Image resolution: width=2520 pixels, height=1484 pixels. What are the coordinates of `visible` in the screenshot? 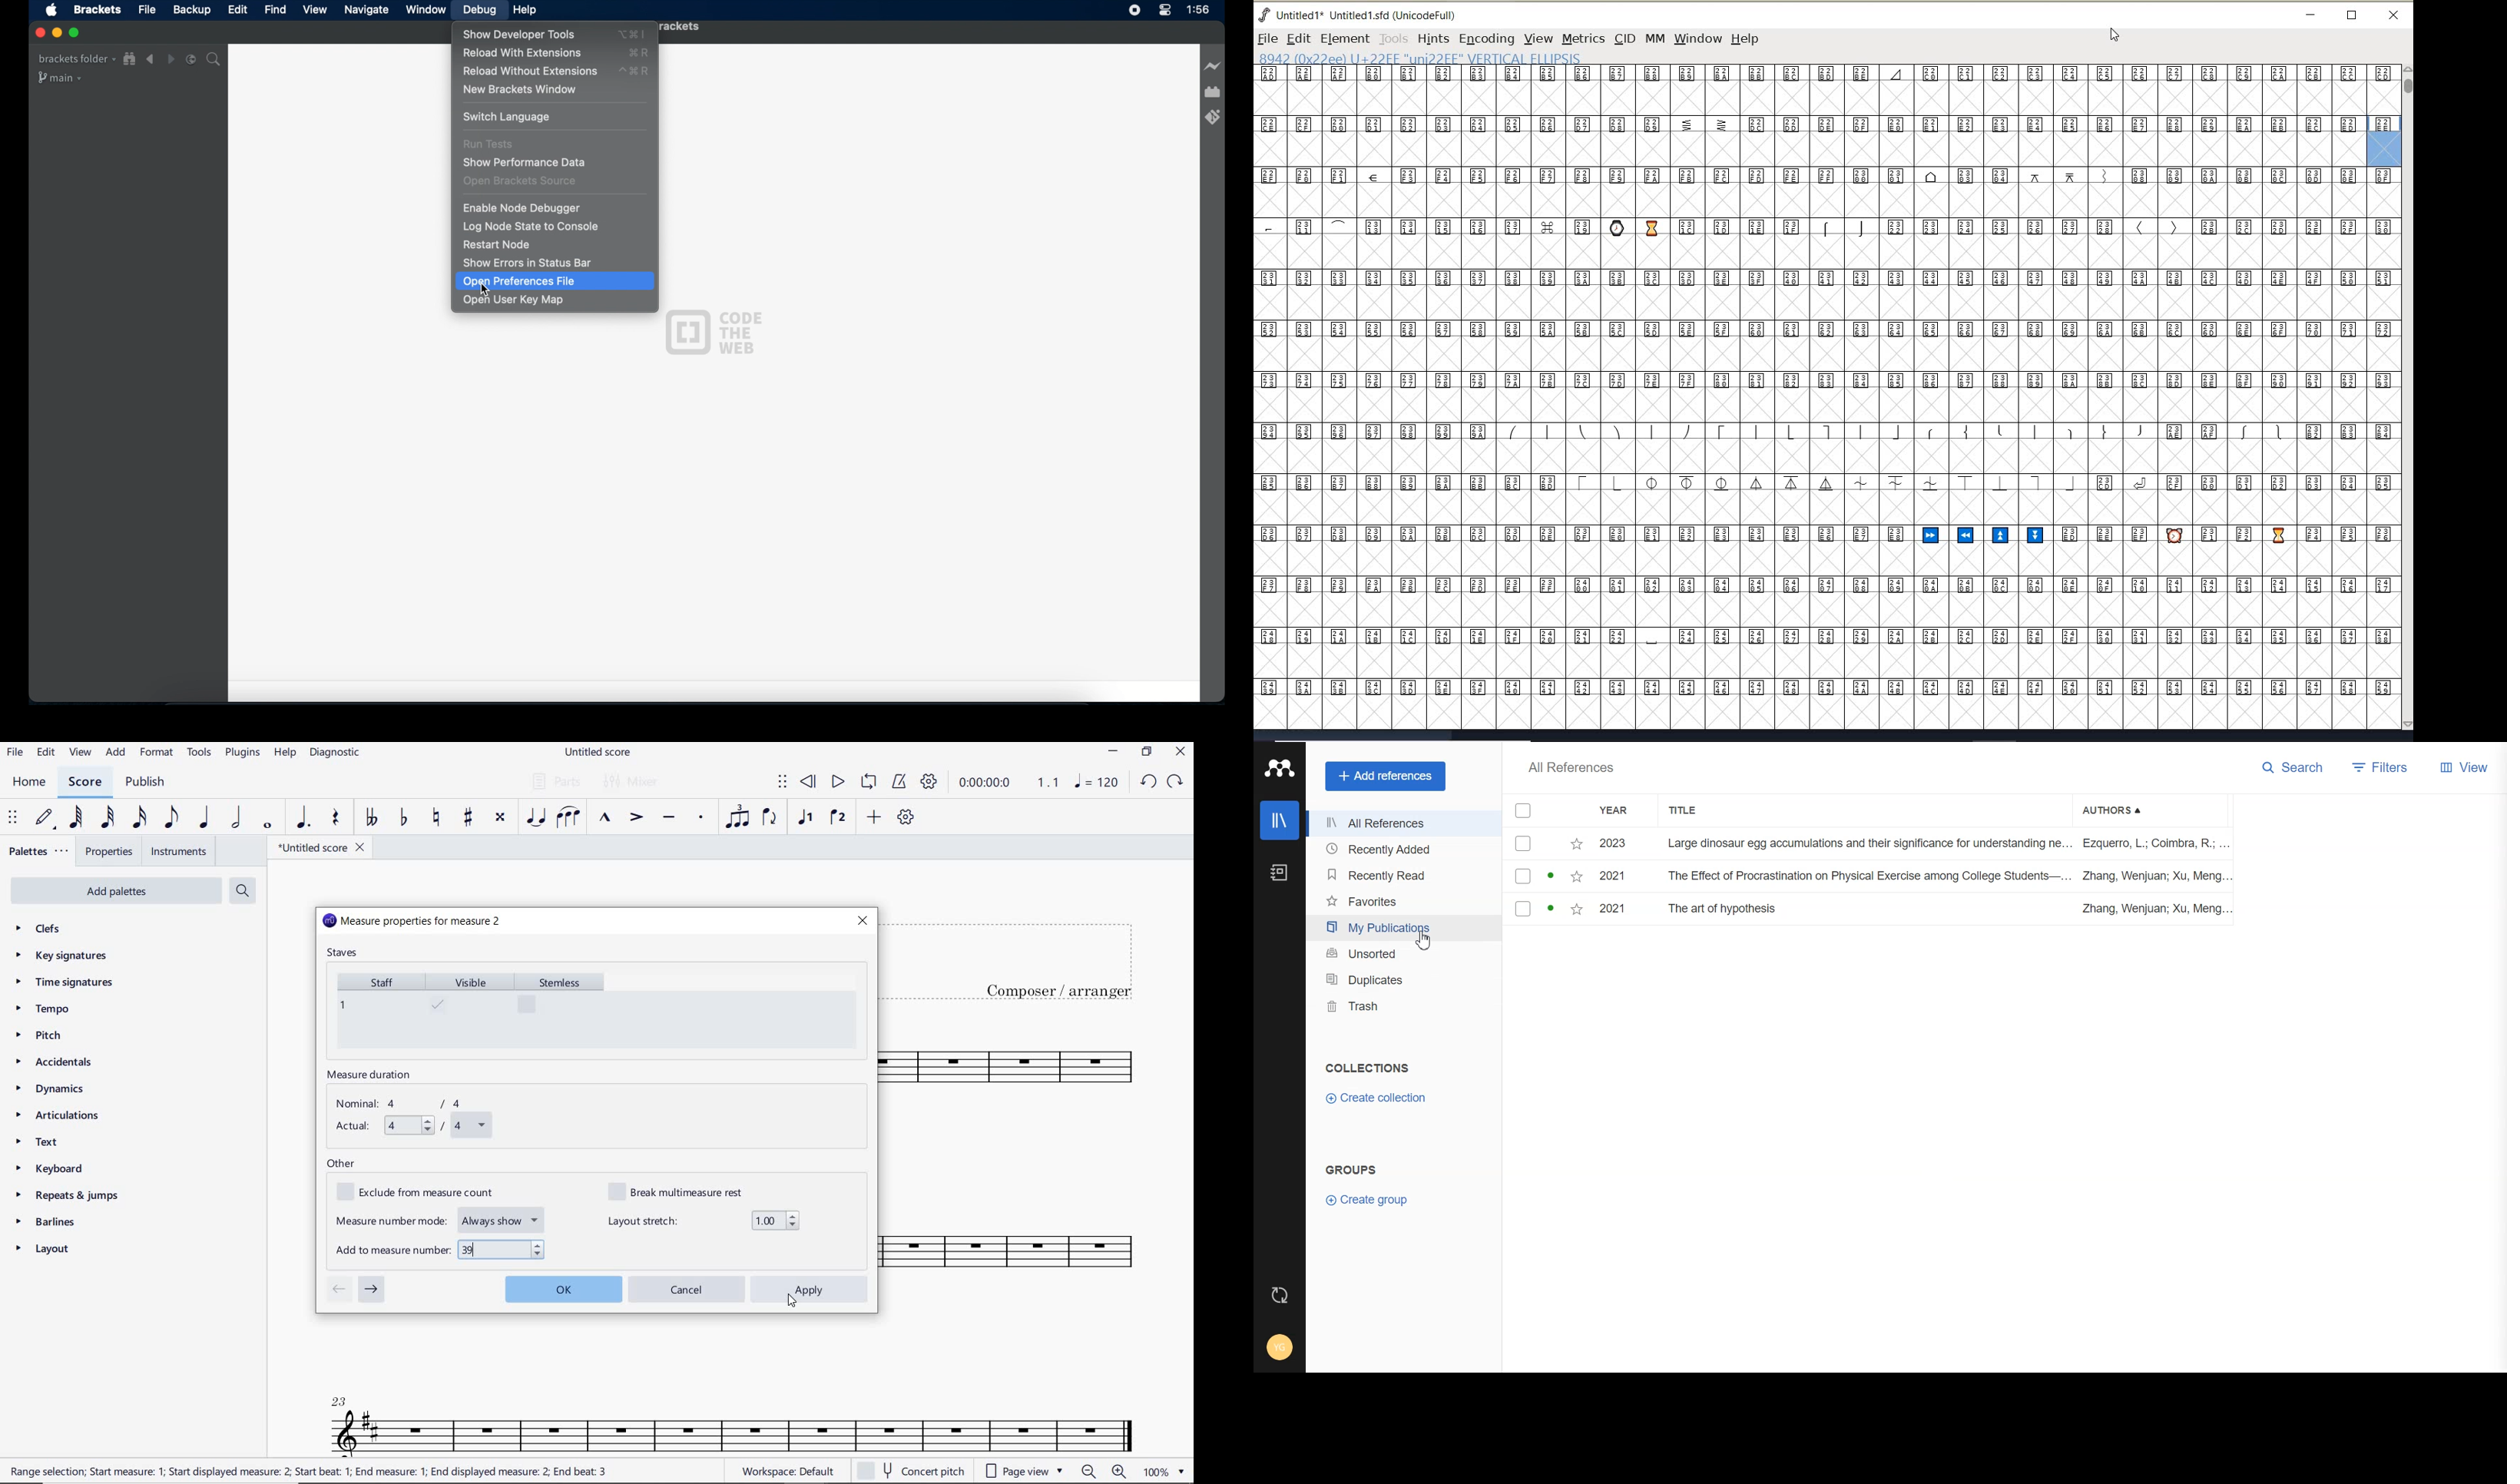 It's located at (470, 1010).